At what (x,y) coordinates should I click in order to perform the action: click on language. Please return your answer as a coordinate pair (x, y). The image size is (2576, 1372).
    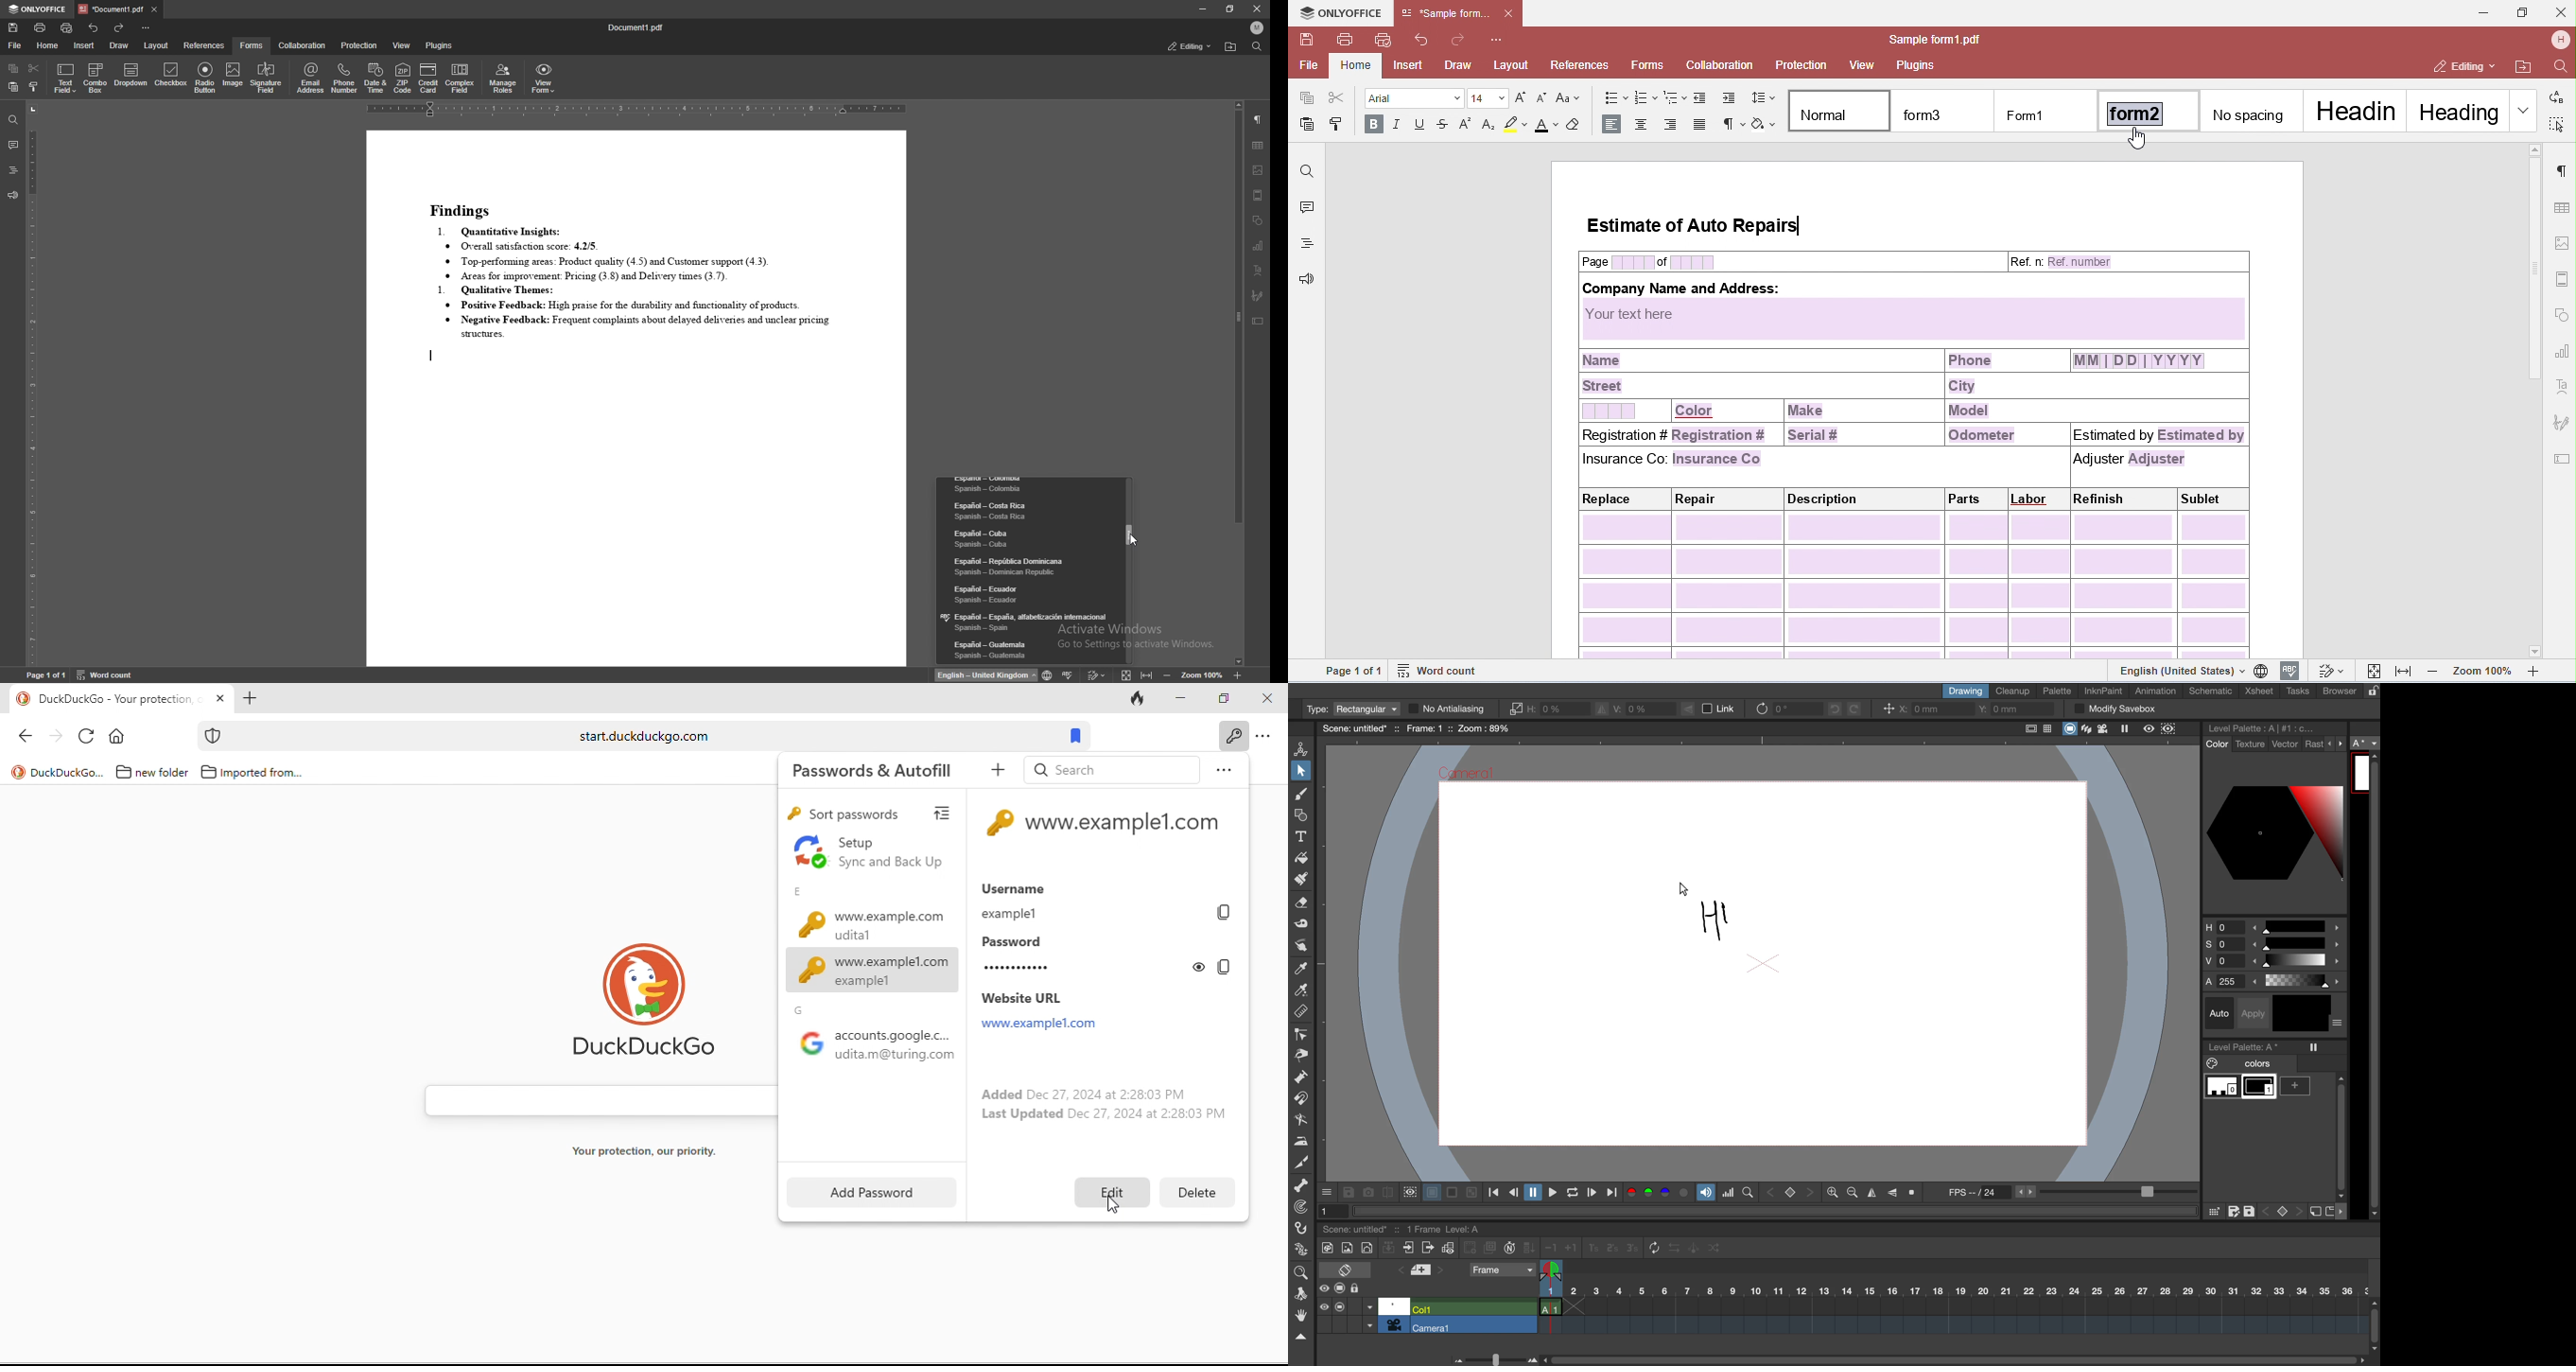
    Looking at the image, I should click on (1025, 538).